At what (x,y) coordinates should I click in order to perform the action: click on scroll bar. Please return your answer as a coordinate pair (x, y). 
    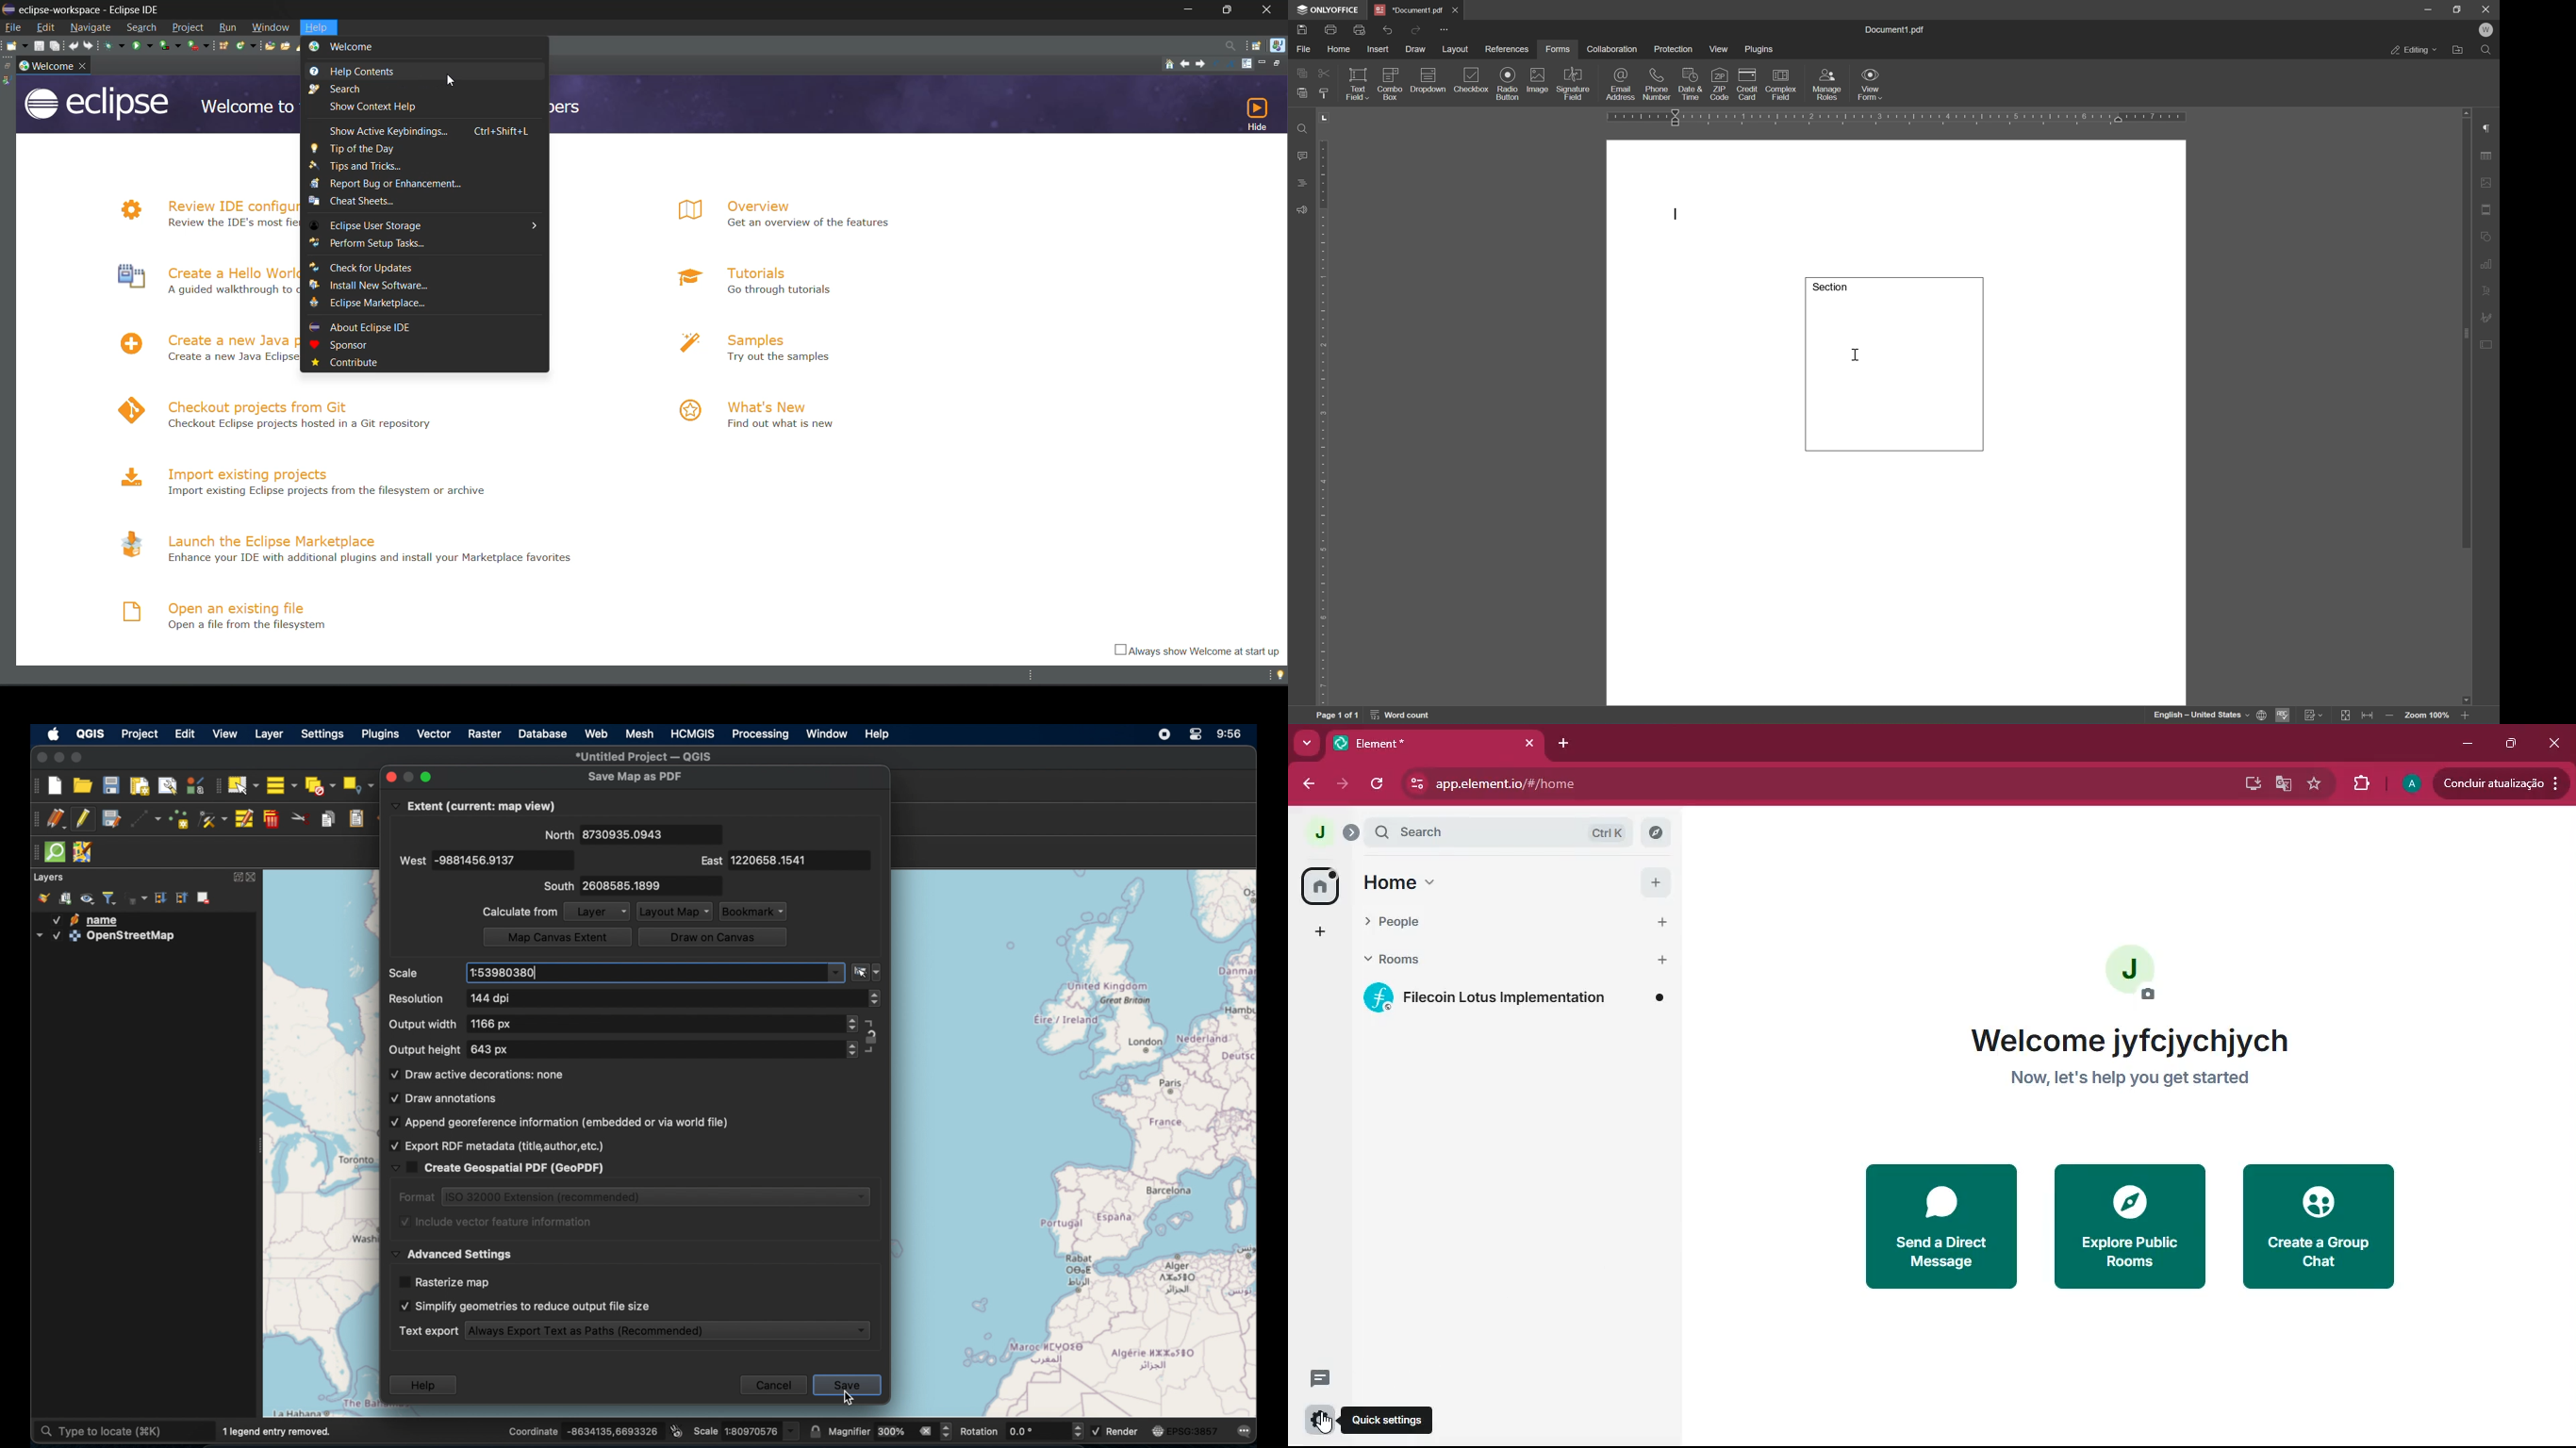
    Looking at the image, I should click on (2465, 328).